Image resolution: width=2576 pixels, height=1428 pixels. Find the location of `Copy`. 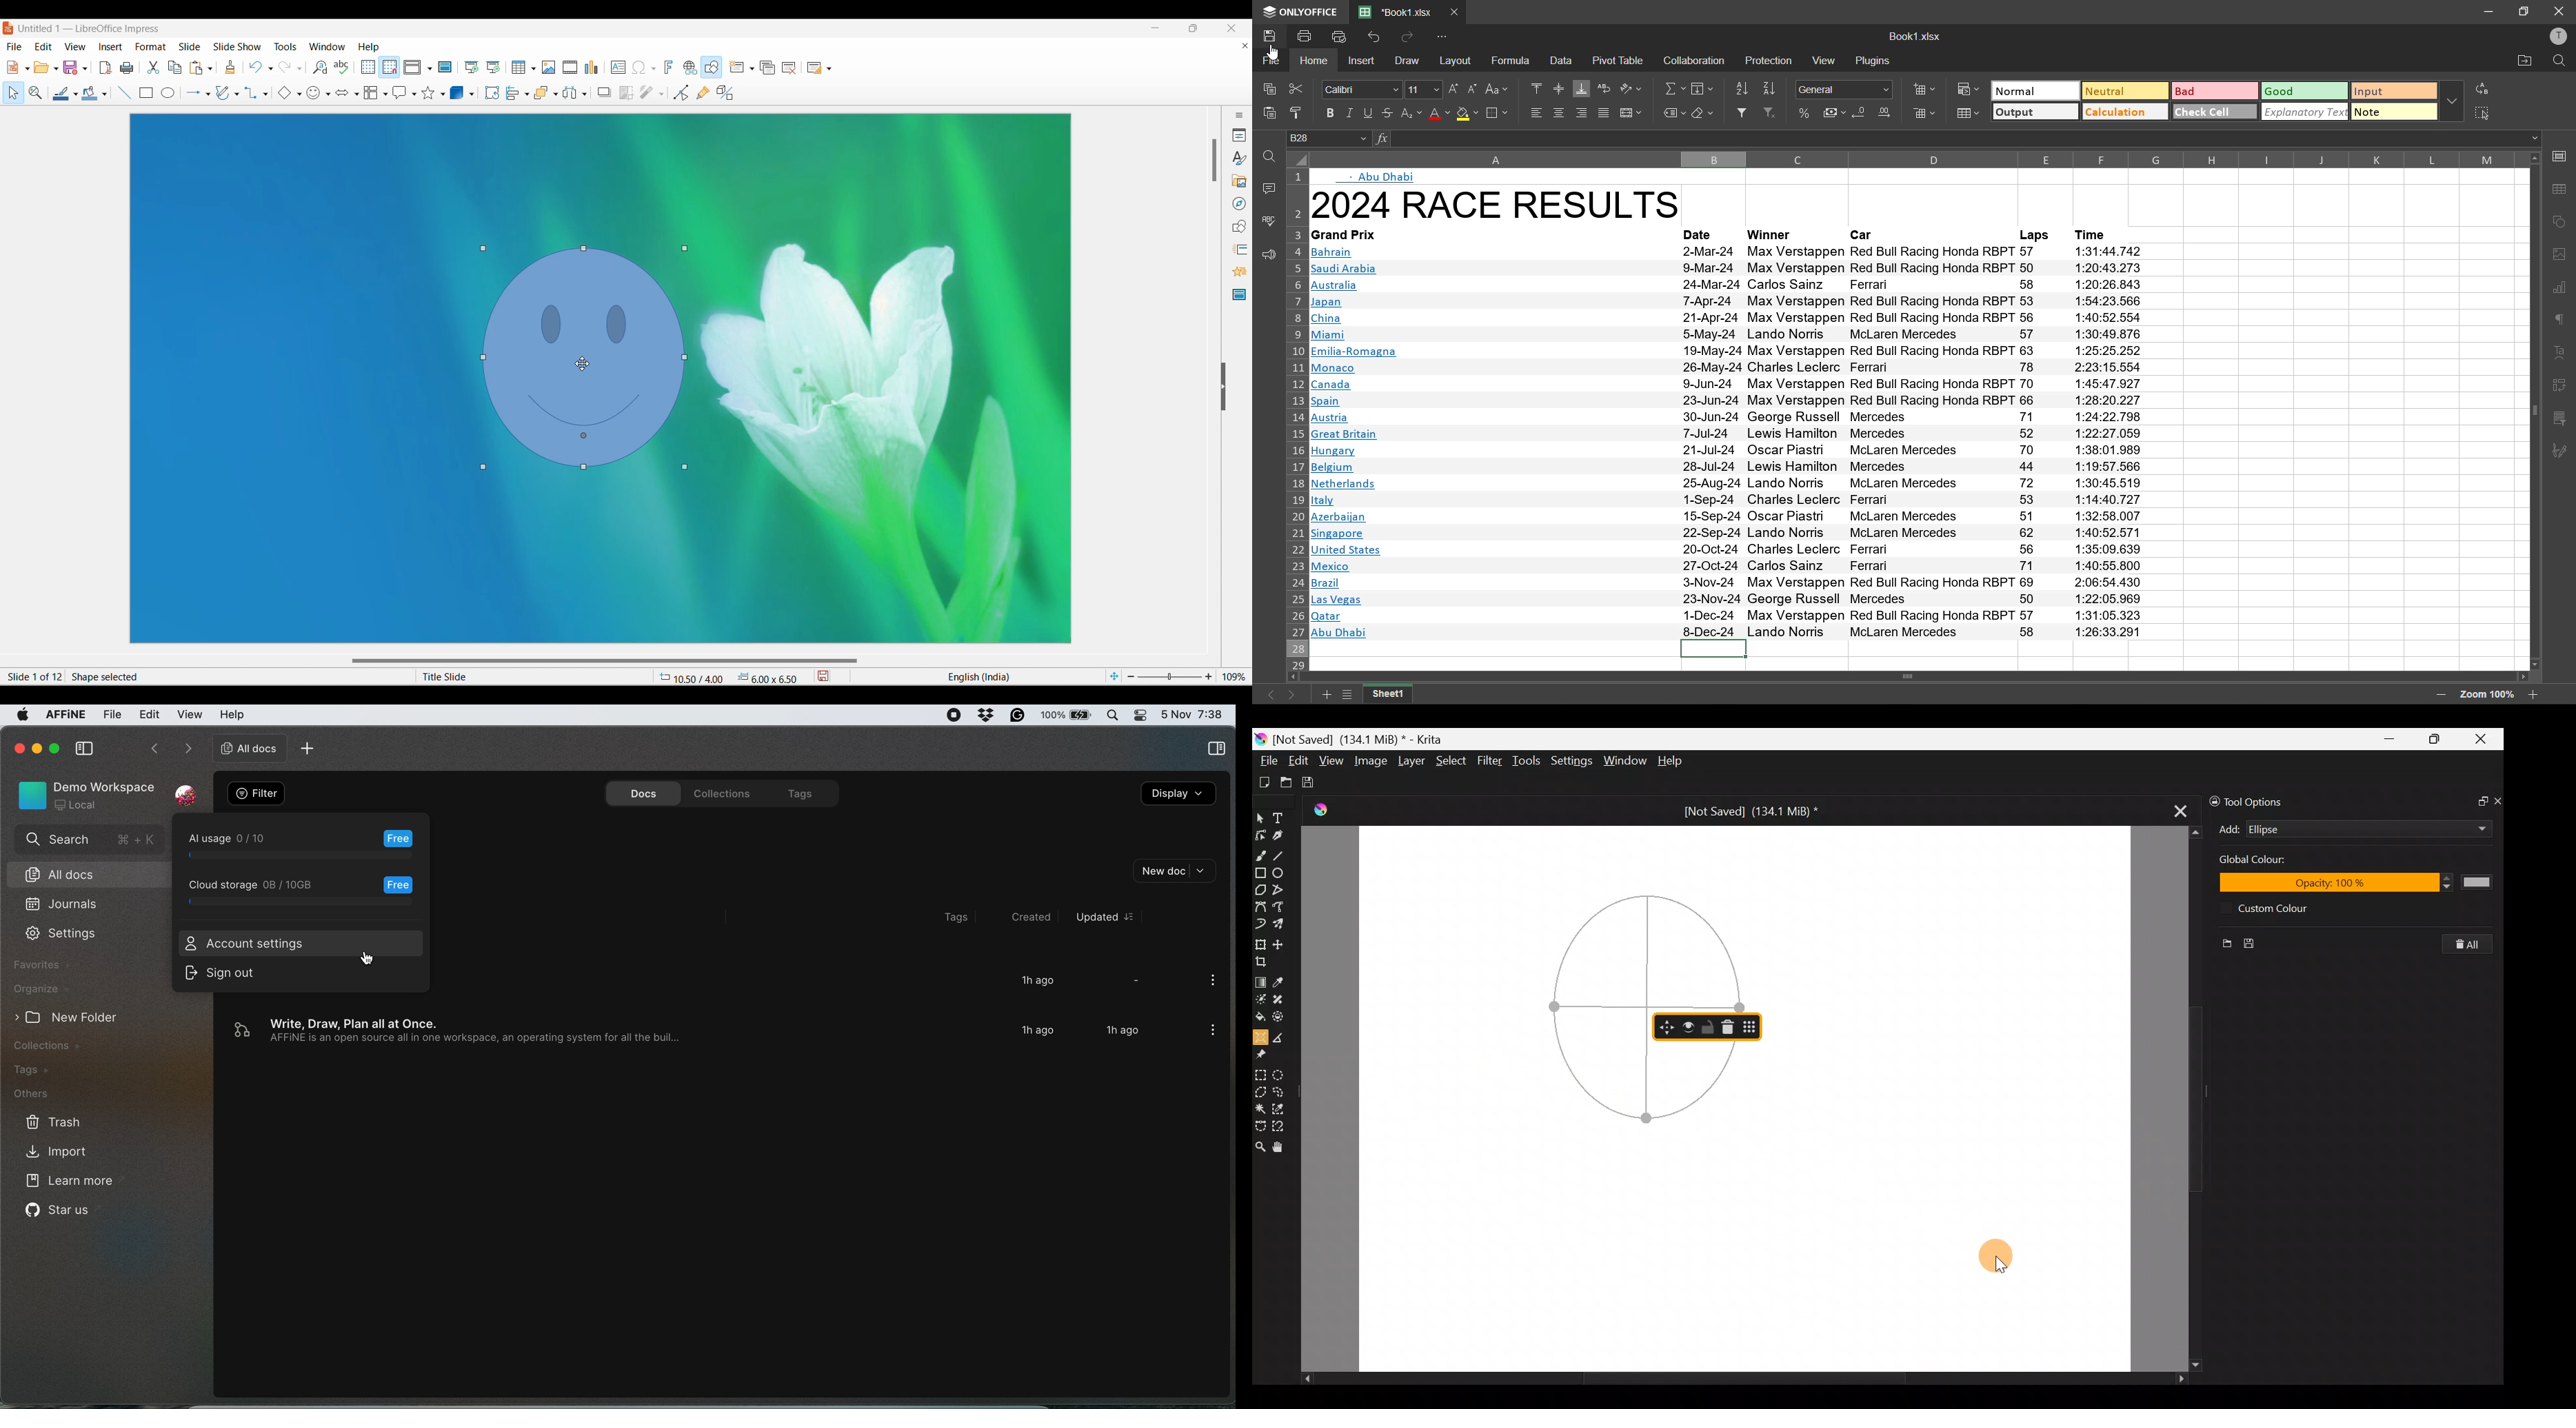

Copy is located at coordinates (175, 68).